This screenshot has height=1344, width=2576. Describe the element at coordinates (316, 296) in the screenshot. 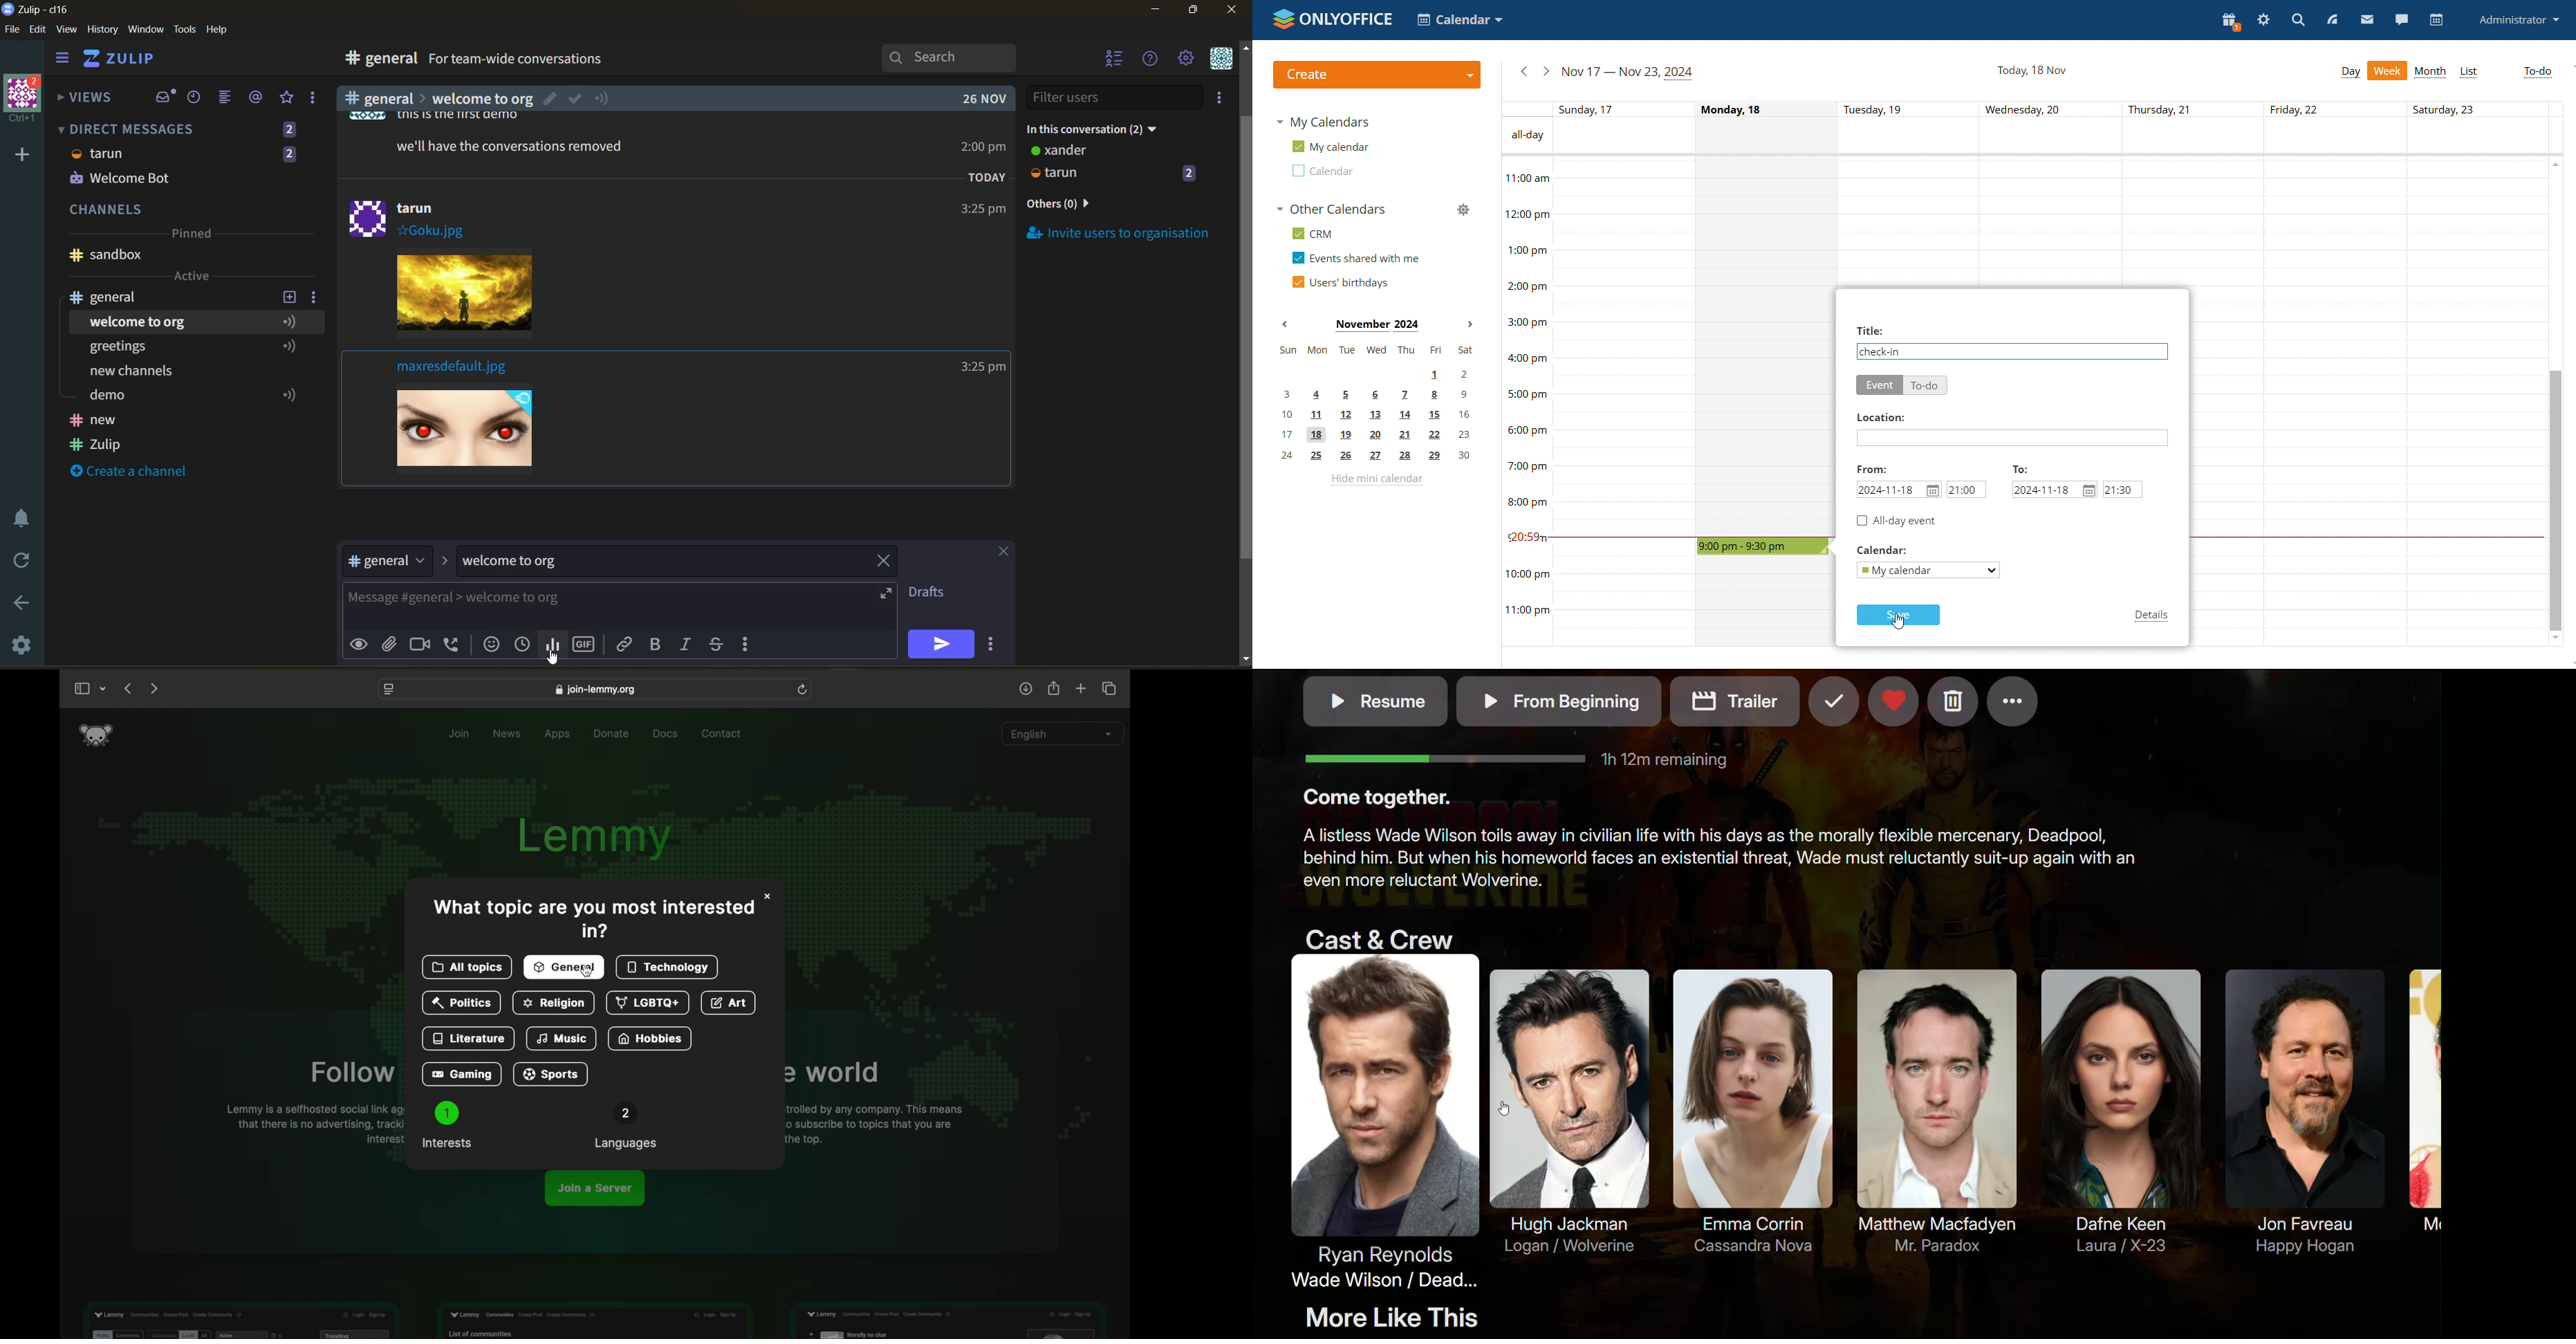

I see `channel settings` at that location.